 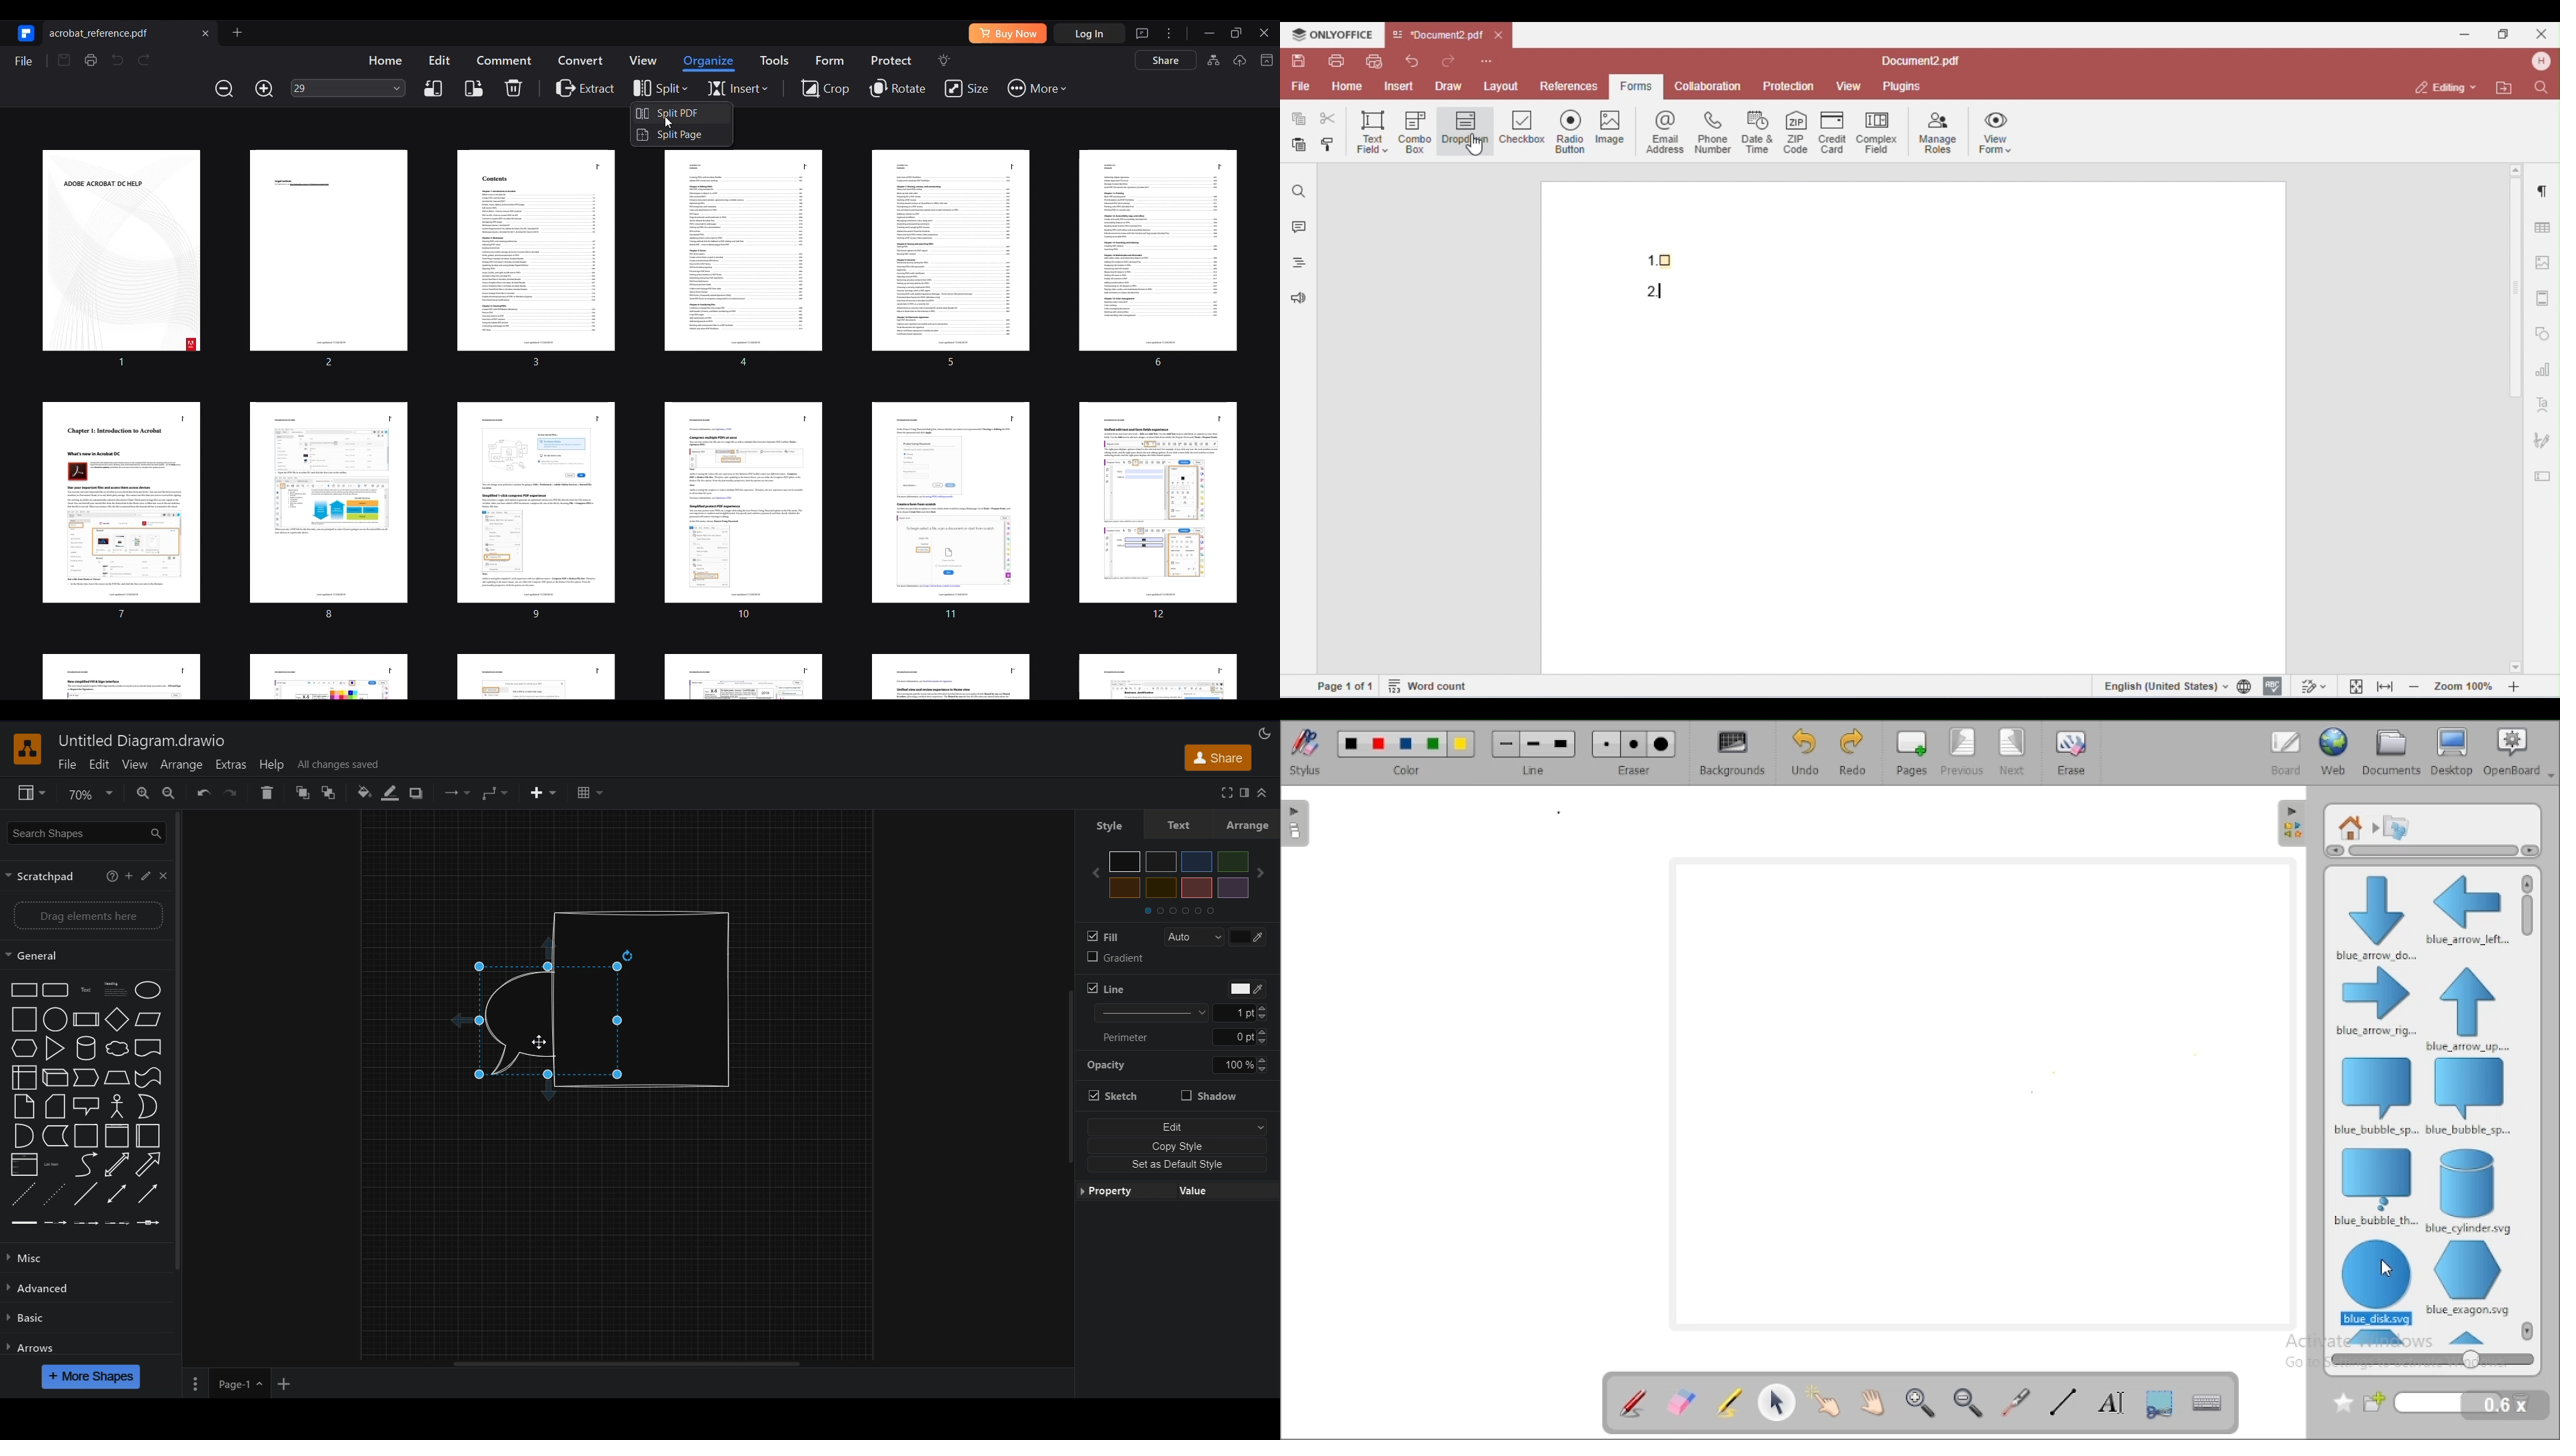 What do you see at coordinates (162, 876) in the screenshot?
I see `Close scratchpad` at bounding box center [162, 876].